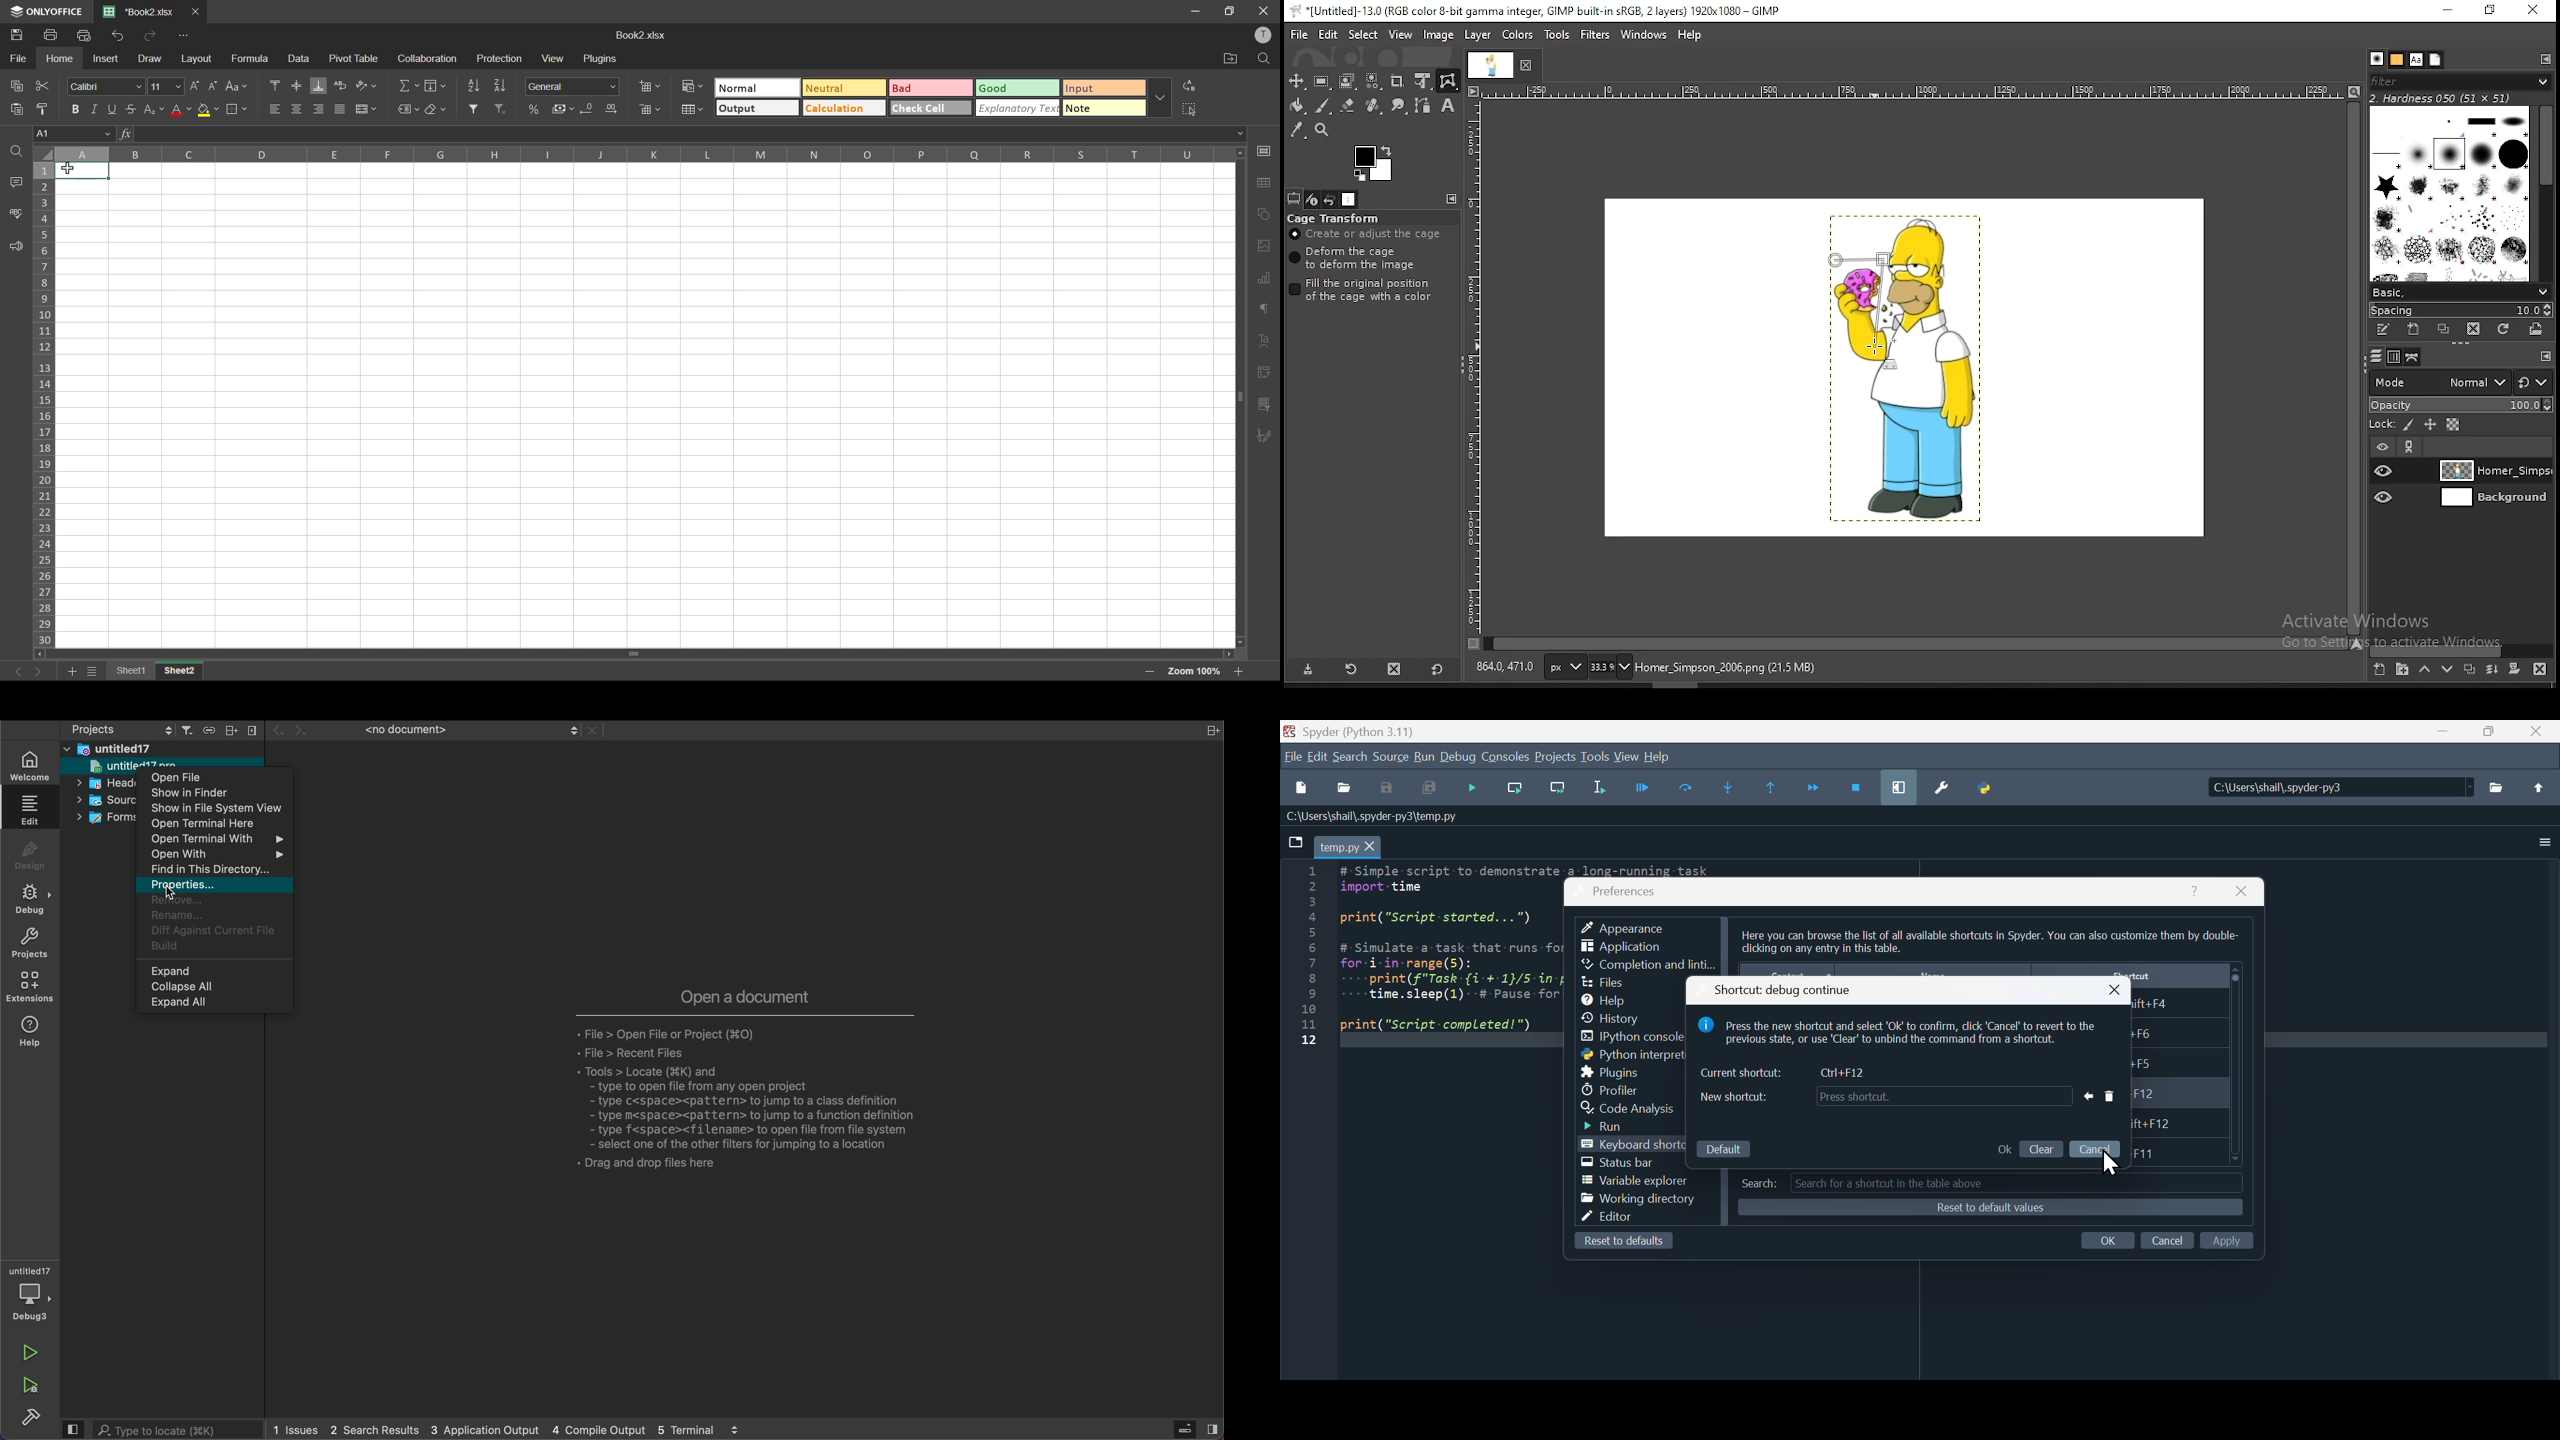 The image size is (2576, 1456). Describe the element at coordinates (2373, 356) in the screenshot. I see `layers` at that location.